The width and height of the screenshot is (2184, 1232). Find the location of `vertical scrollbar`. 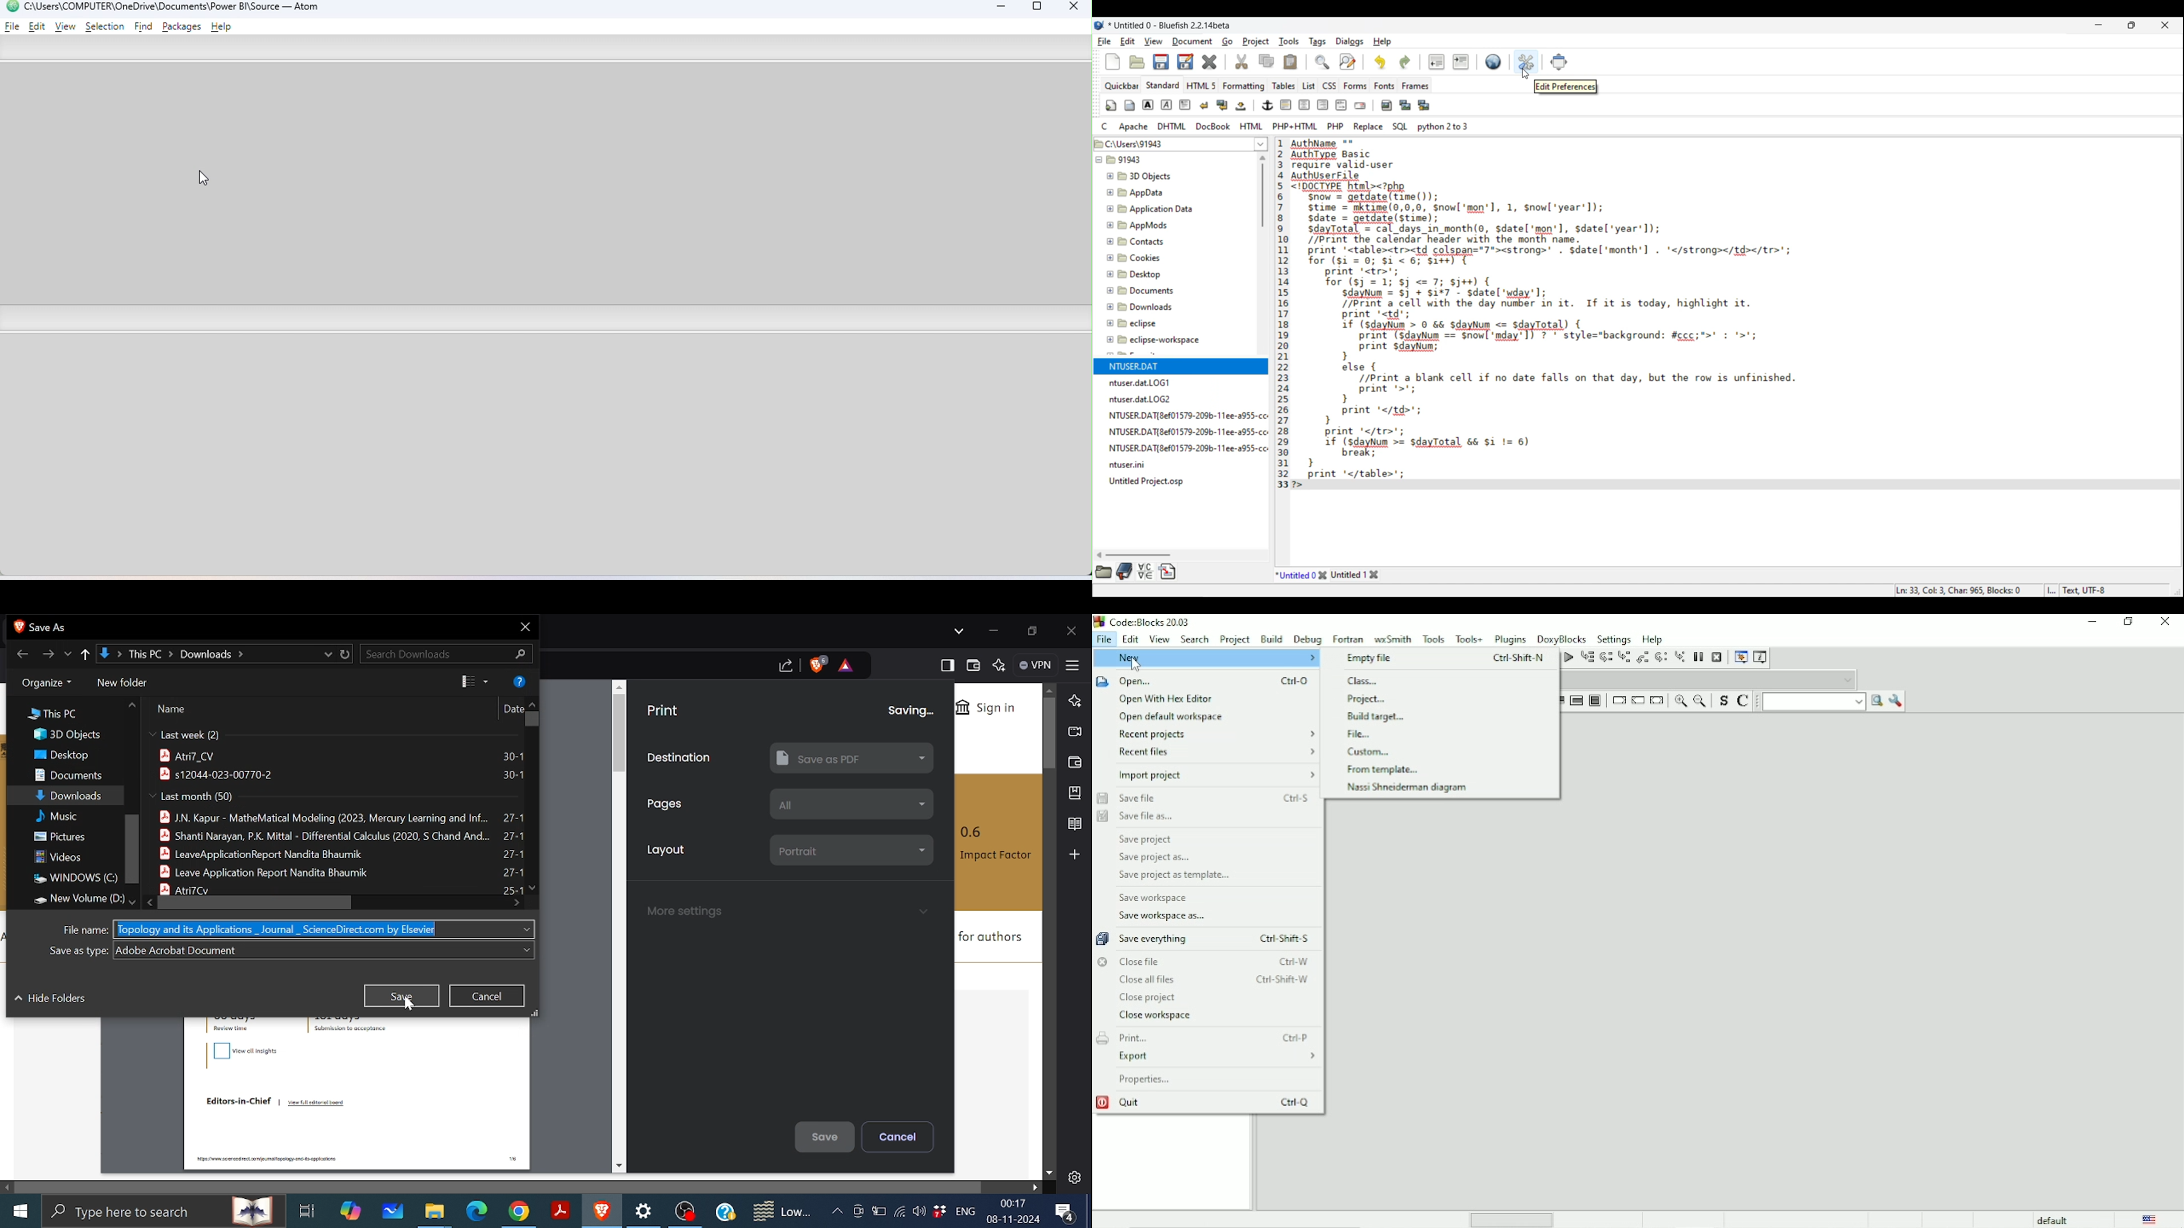

vertical scrollbar is located at coordinates (619, 732).